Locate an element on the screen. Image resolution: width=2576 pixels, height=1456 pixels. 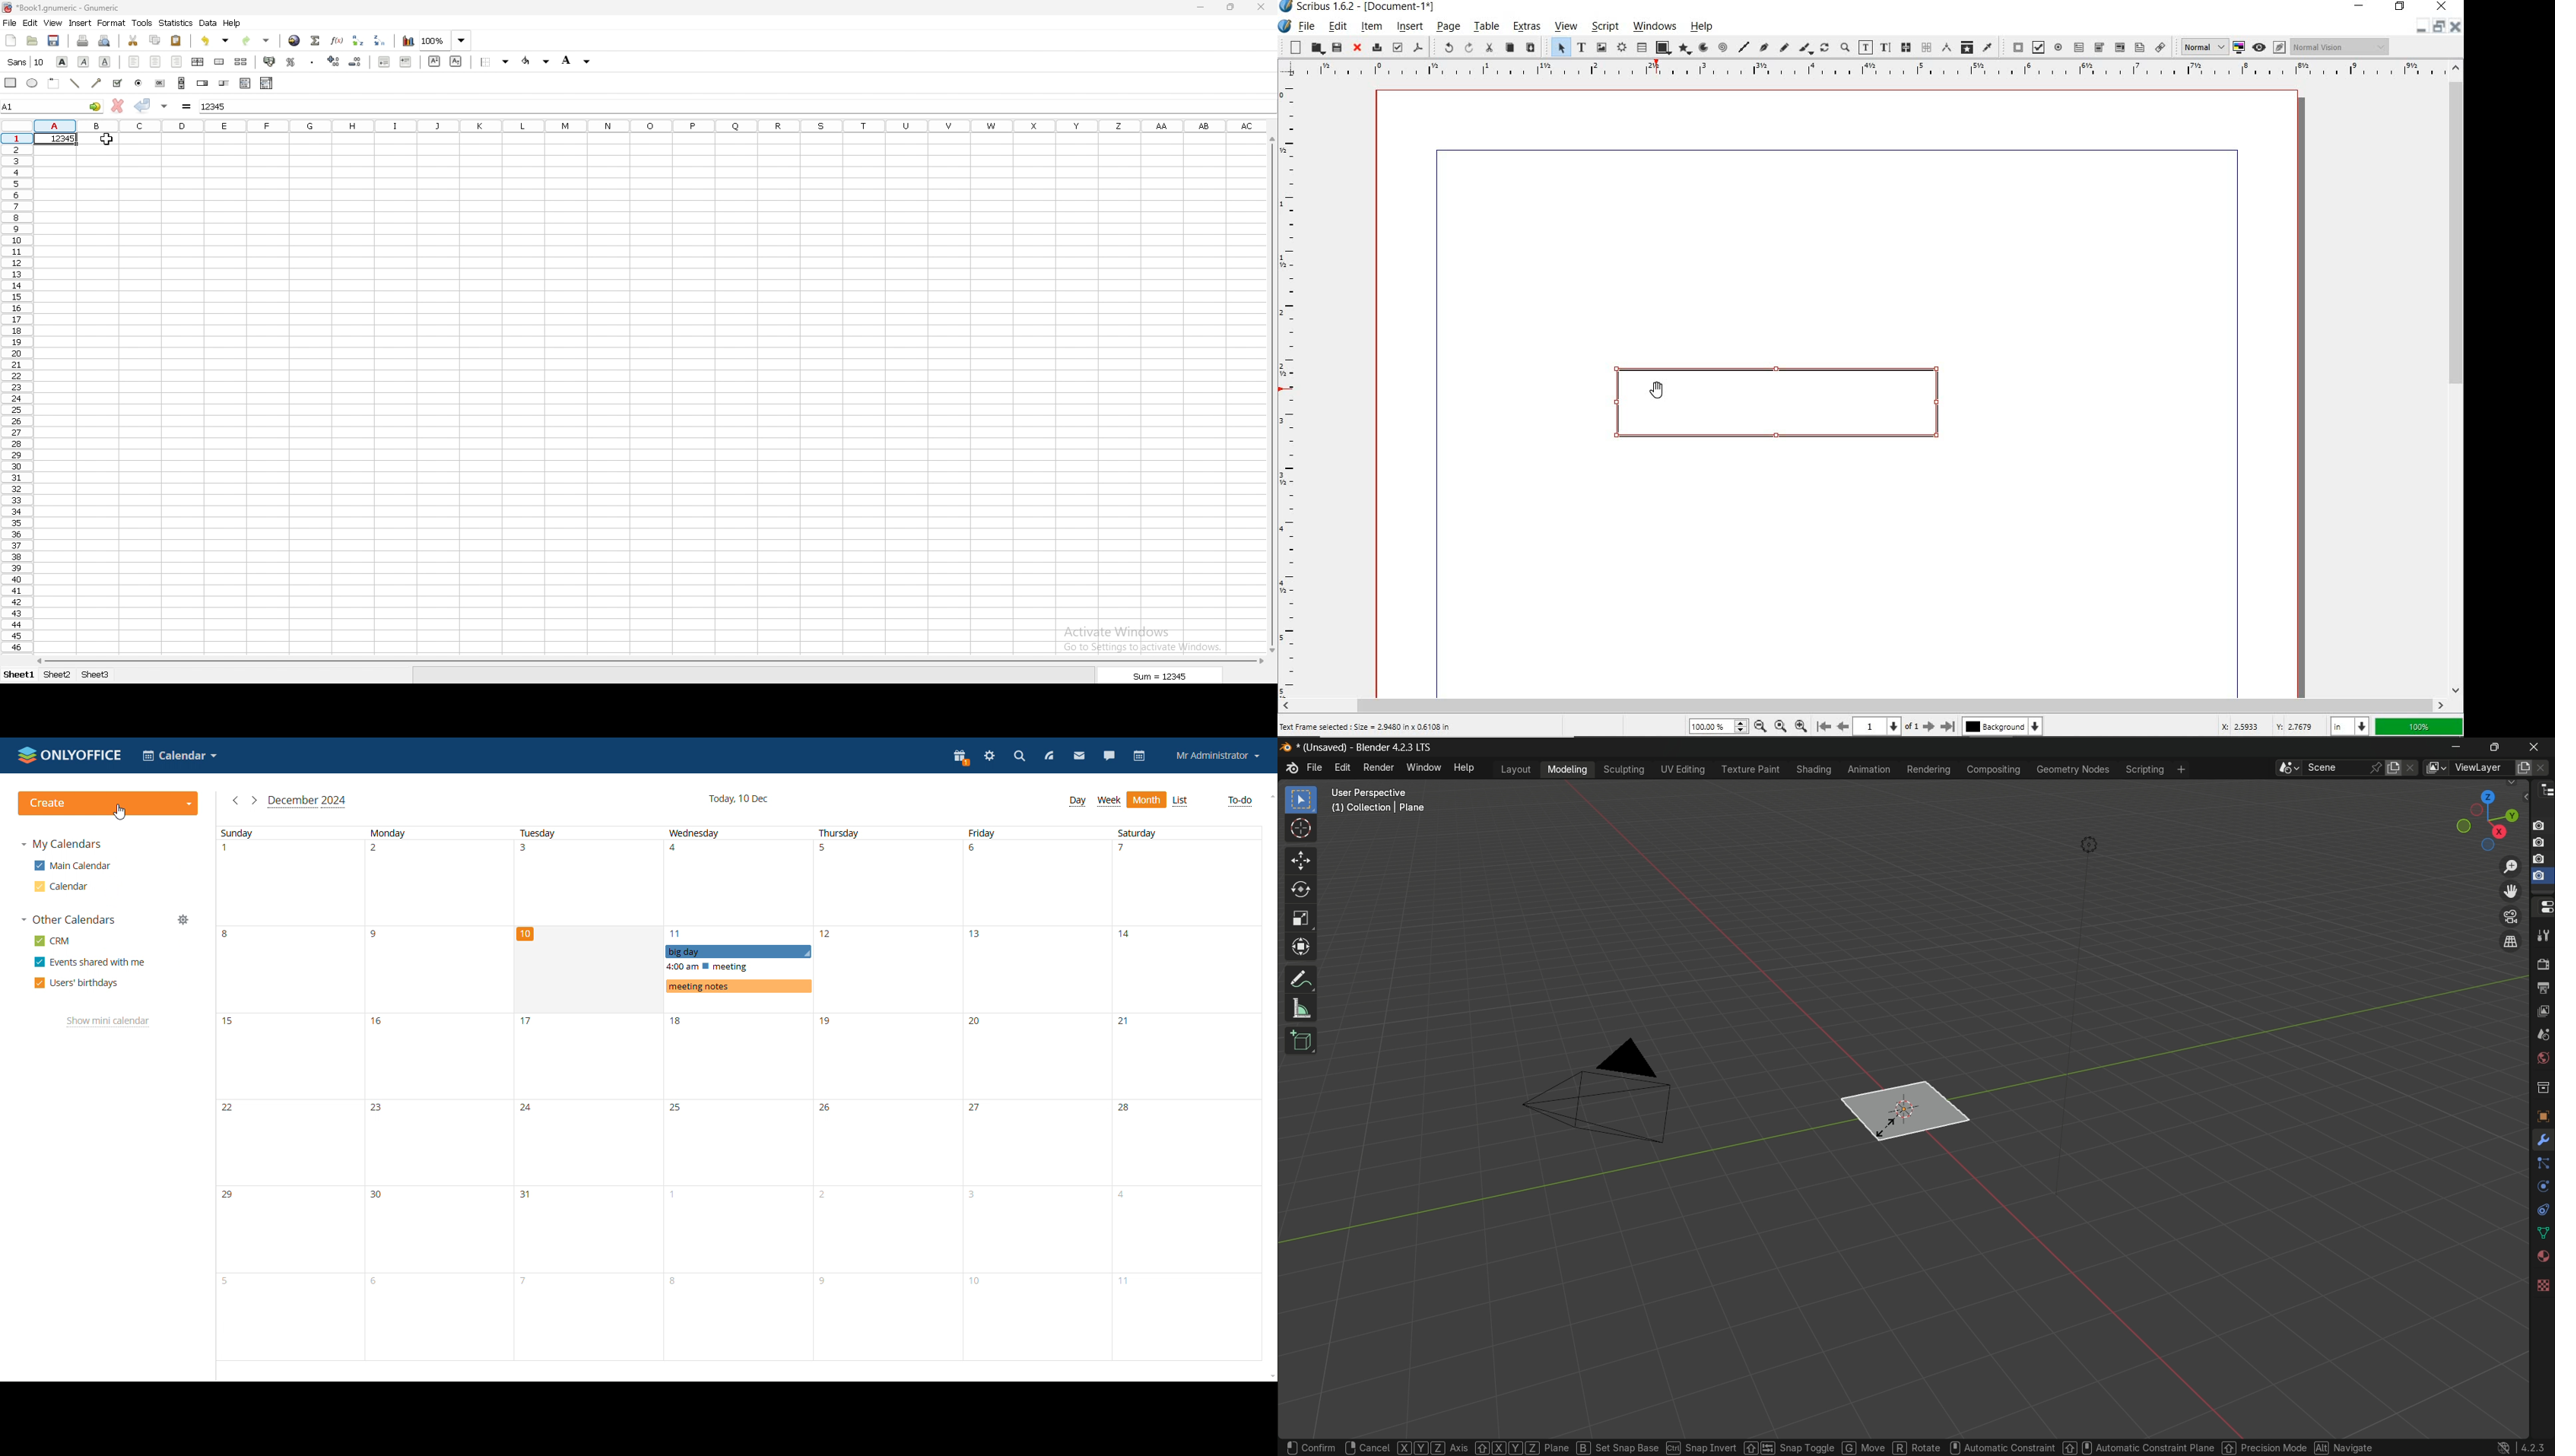
script is located at coordinates (1603, 27).